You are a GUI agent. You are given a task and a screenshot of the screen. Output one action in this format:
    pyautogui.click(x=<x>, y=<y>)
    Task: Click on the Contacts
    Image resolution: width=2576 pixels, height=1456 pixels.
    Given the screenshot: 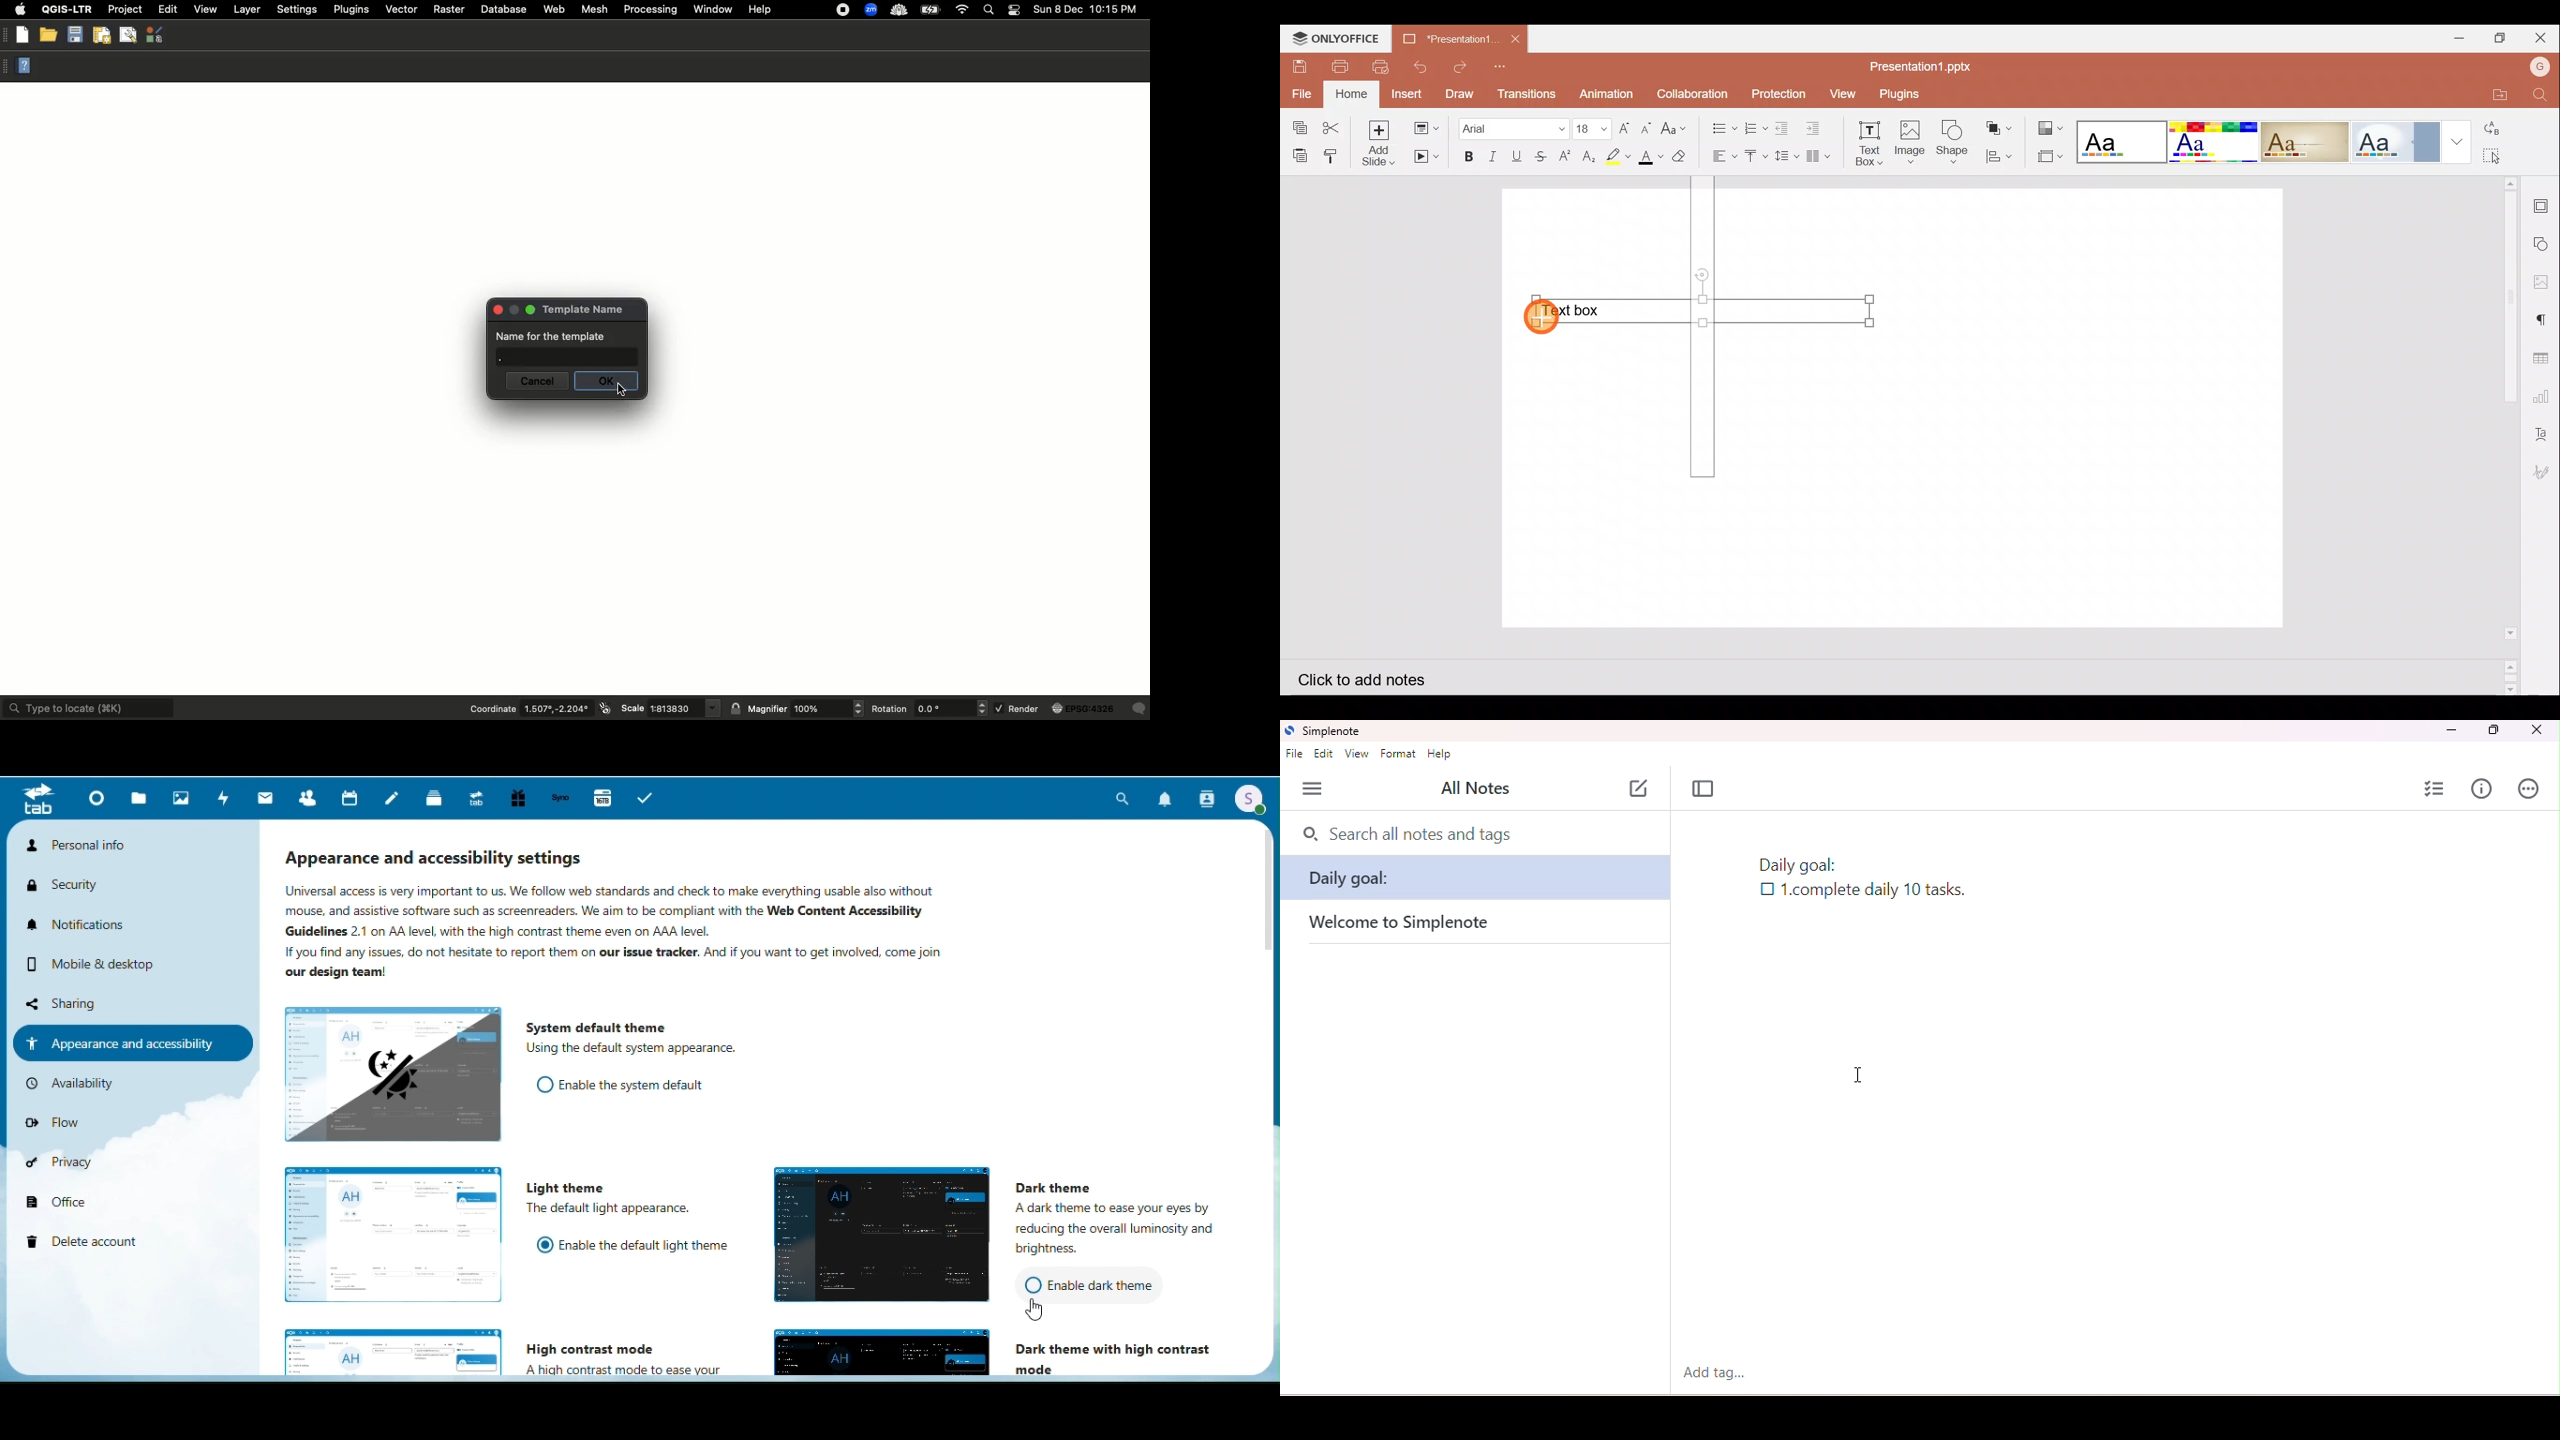 What is the action you would take?
    pyautogui.click(x=310, y=798)
    